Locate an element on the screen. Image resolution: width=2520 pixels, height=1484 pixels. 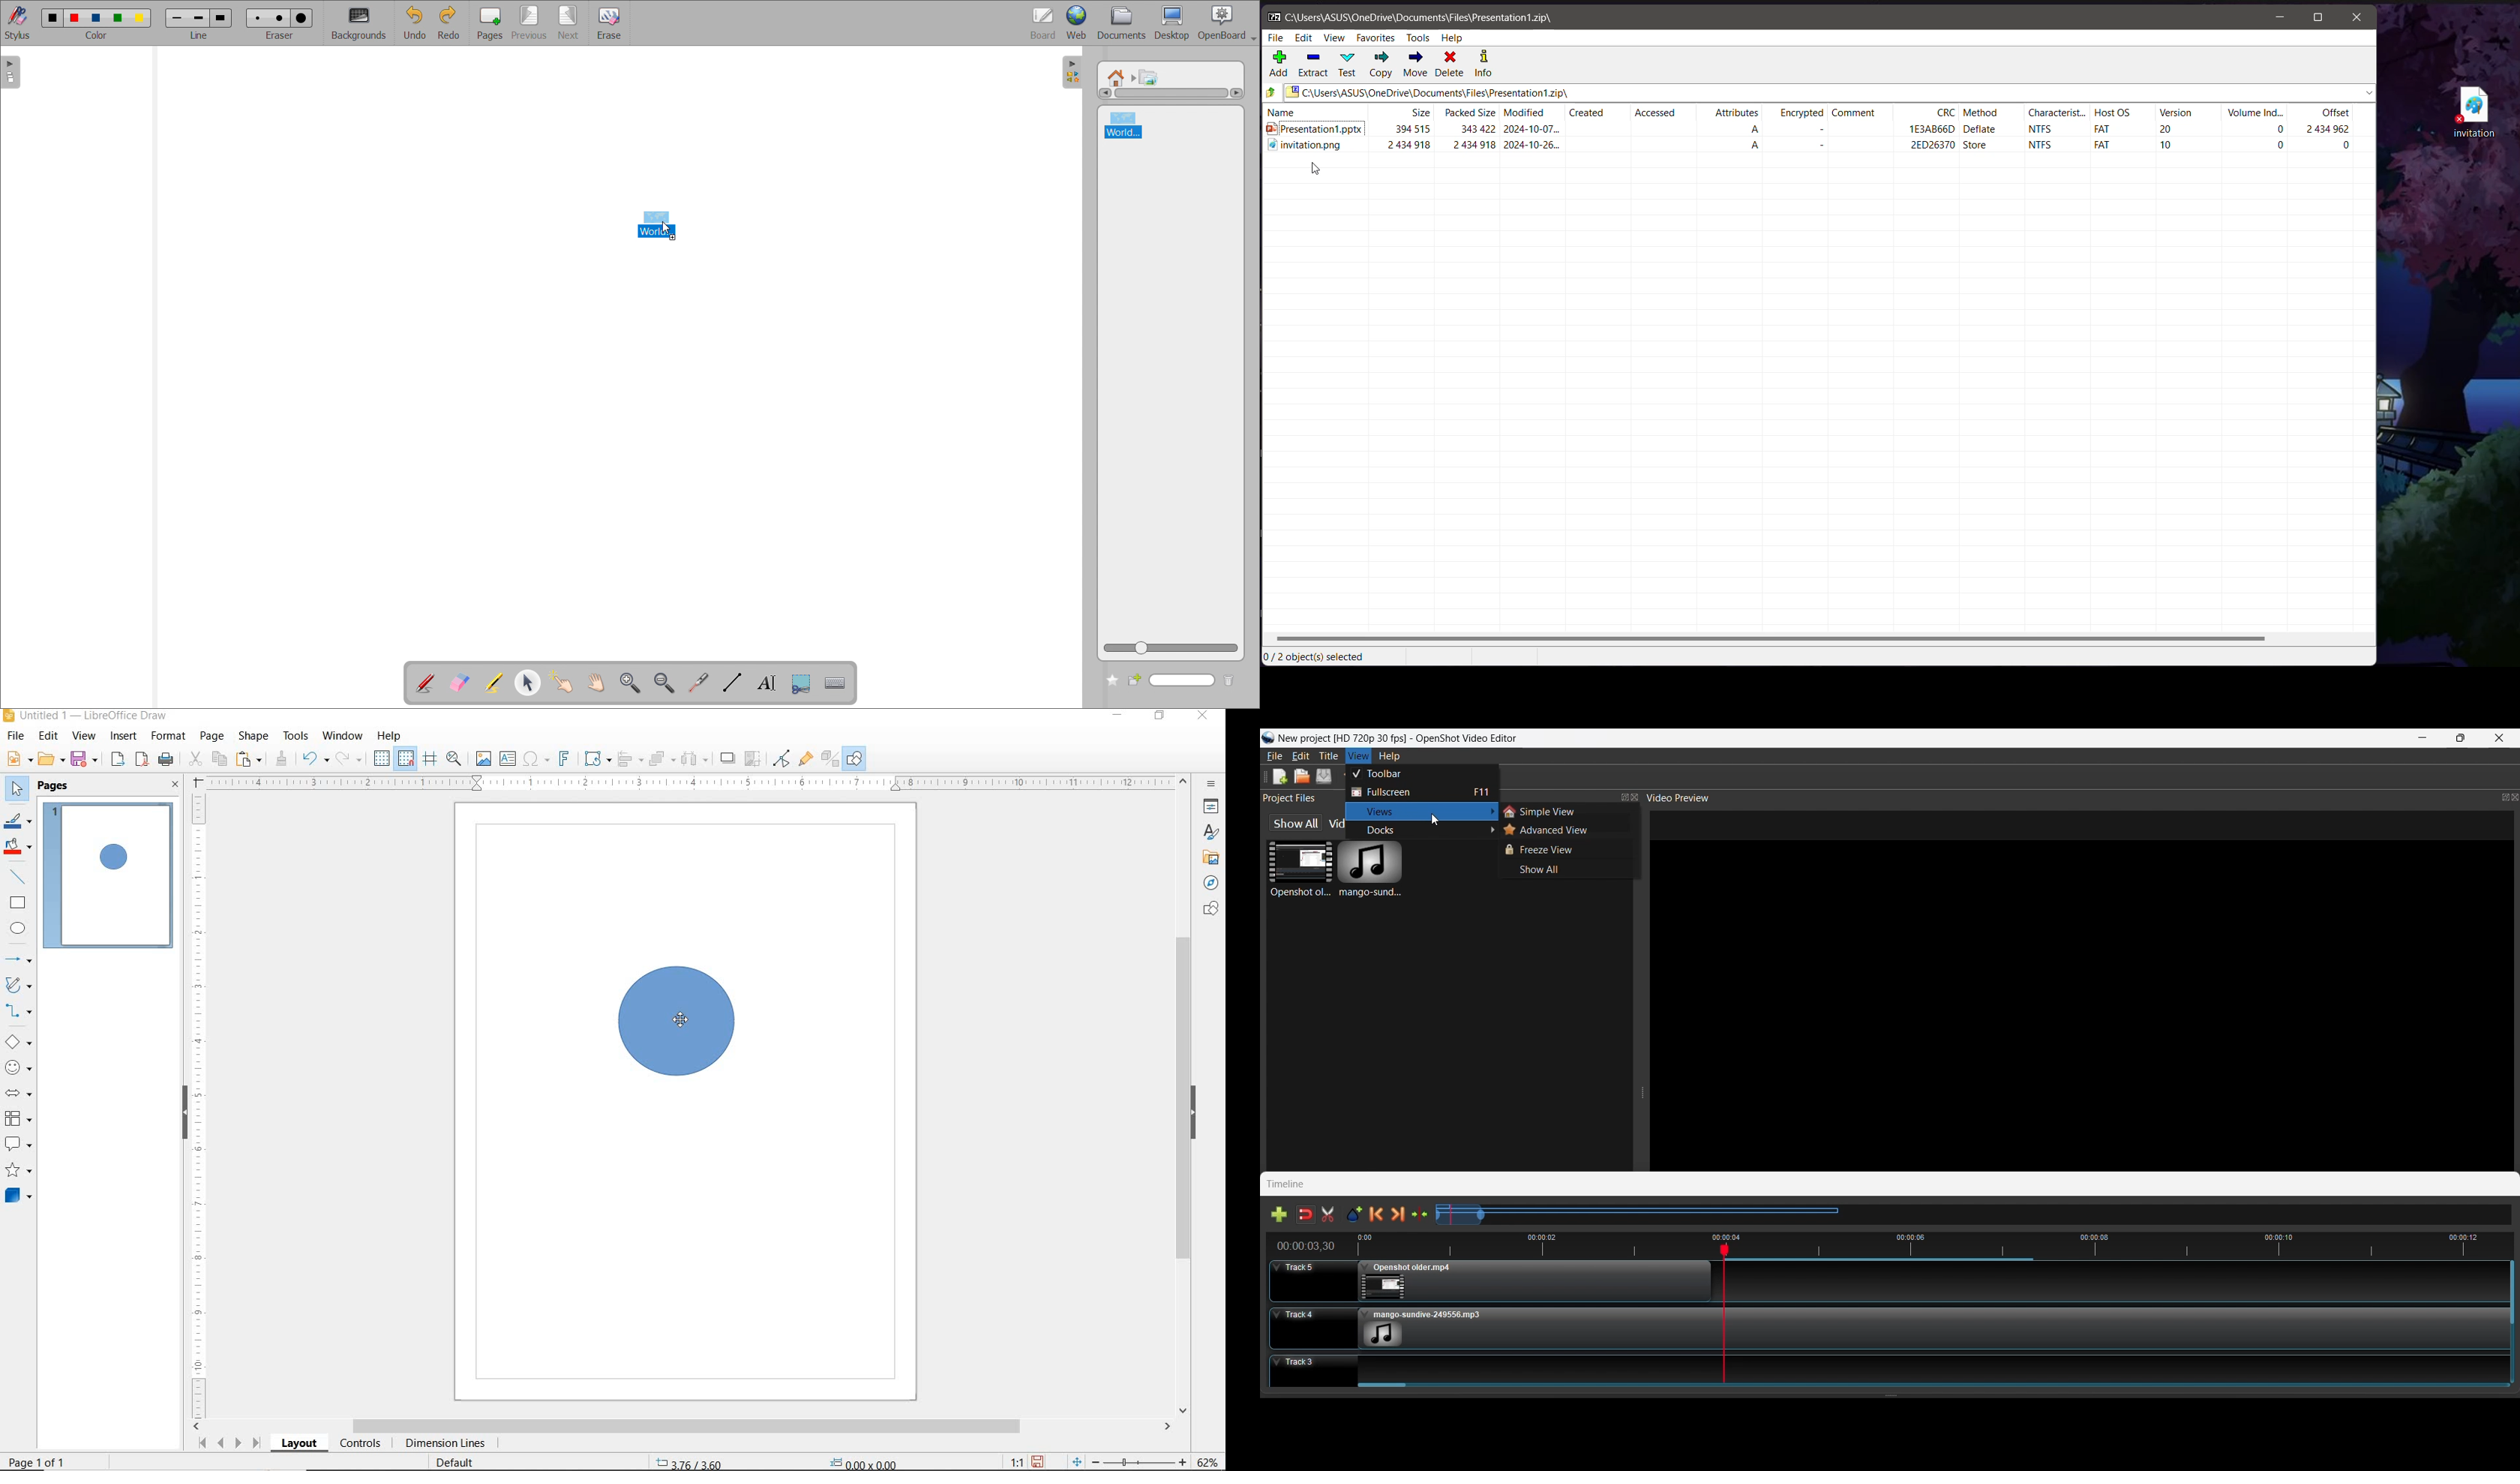
INSERT SPECIAL CHARACTERS is located at coordinates (539, 759).